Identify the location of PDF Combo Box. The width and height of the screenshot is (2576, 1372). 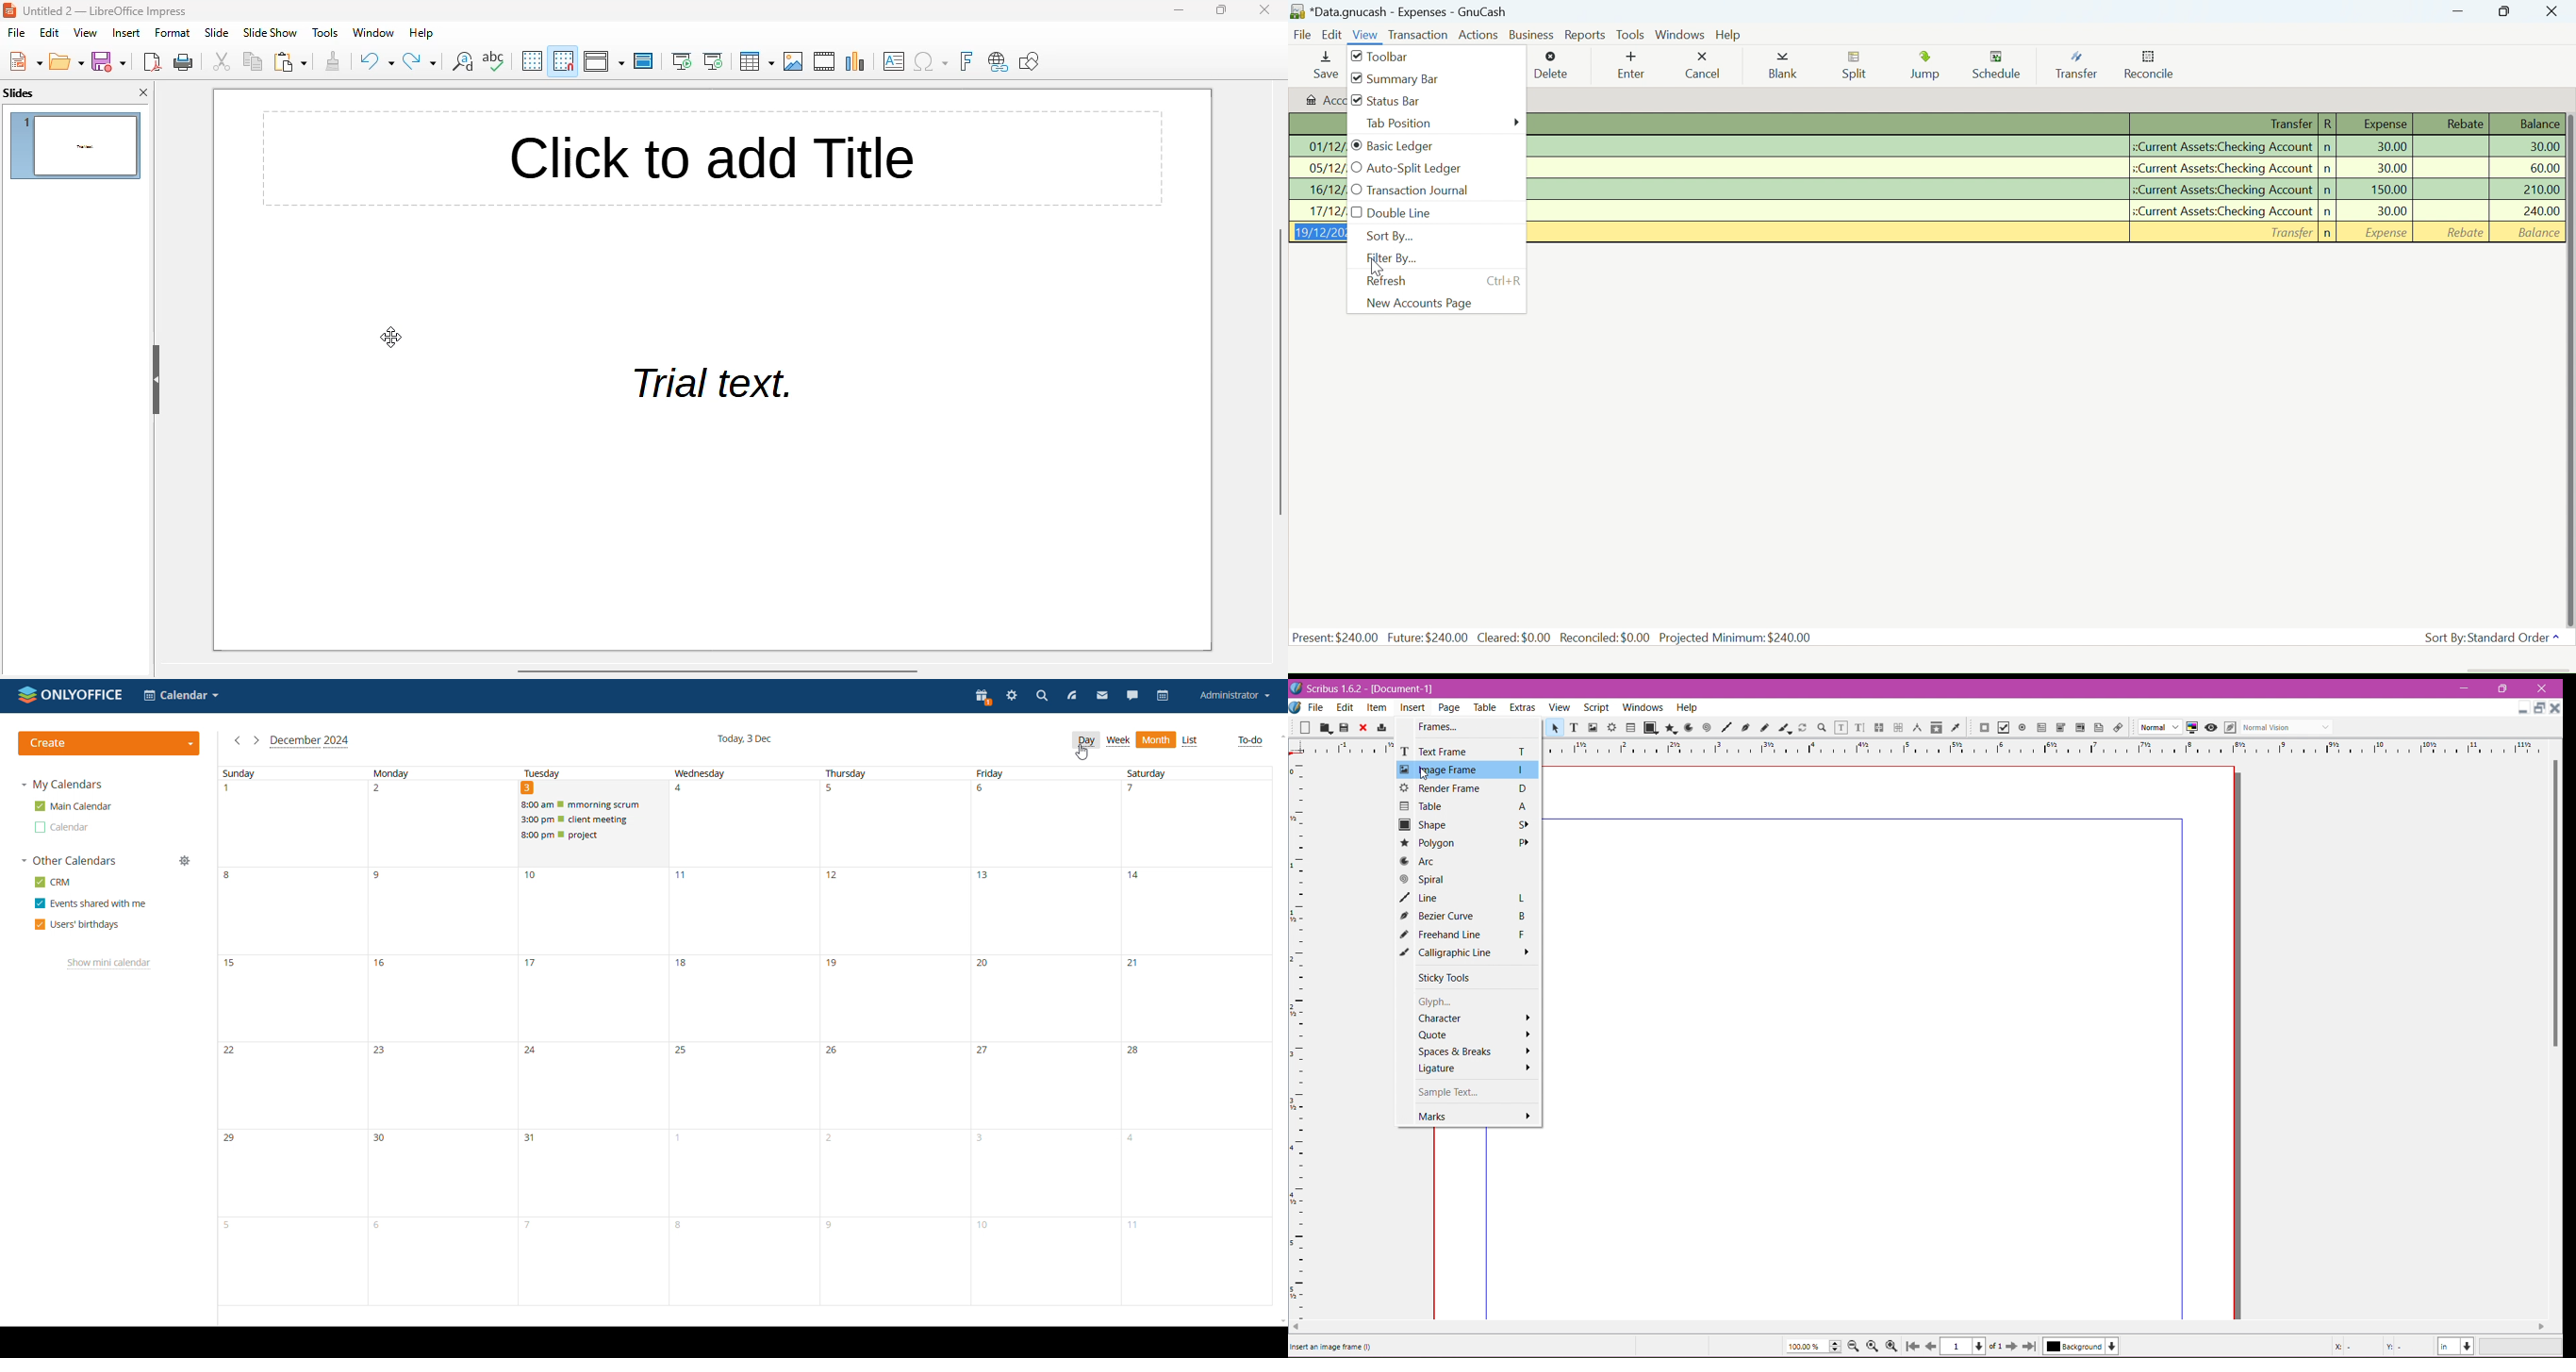
(2062, 728).